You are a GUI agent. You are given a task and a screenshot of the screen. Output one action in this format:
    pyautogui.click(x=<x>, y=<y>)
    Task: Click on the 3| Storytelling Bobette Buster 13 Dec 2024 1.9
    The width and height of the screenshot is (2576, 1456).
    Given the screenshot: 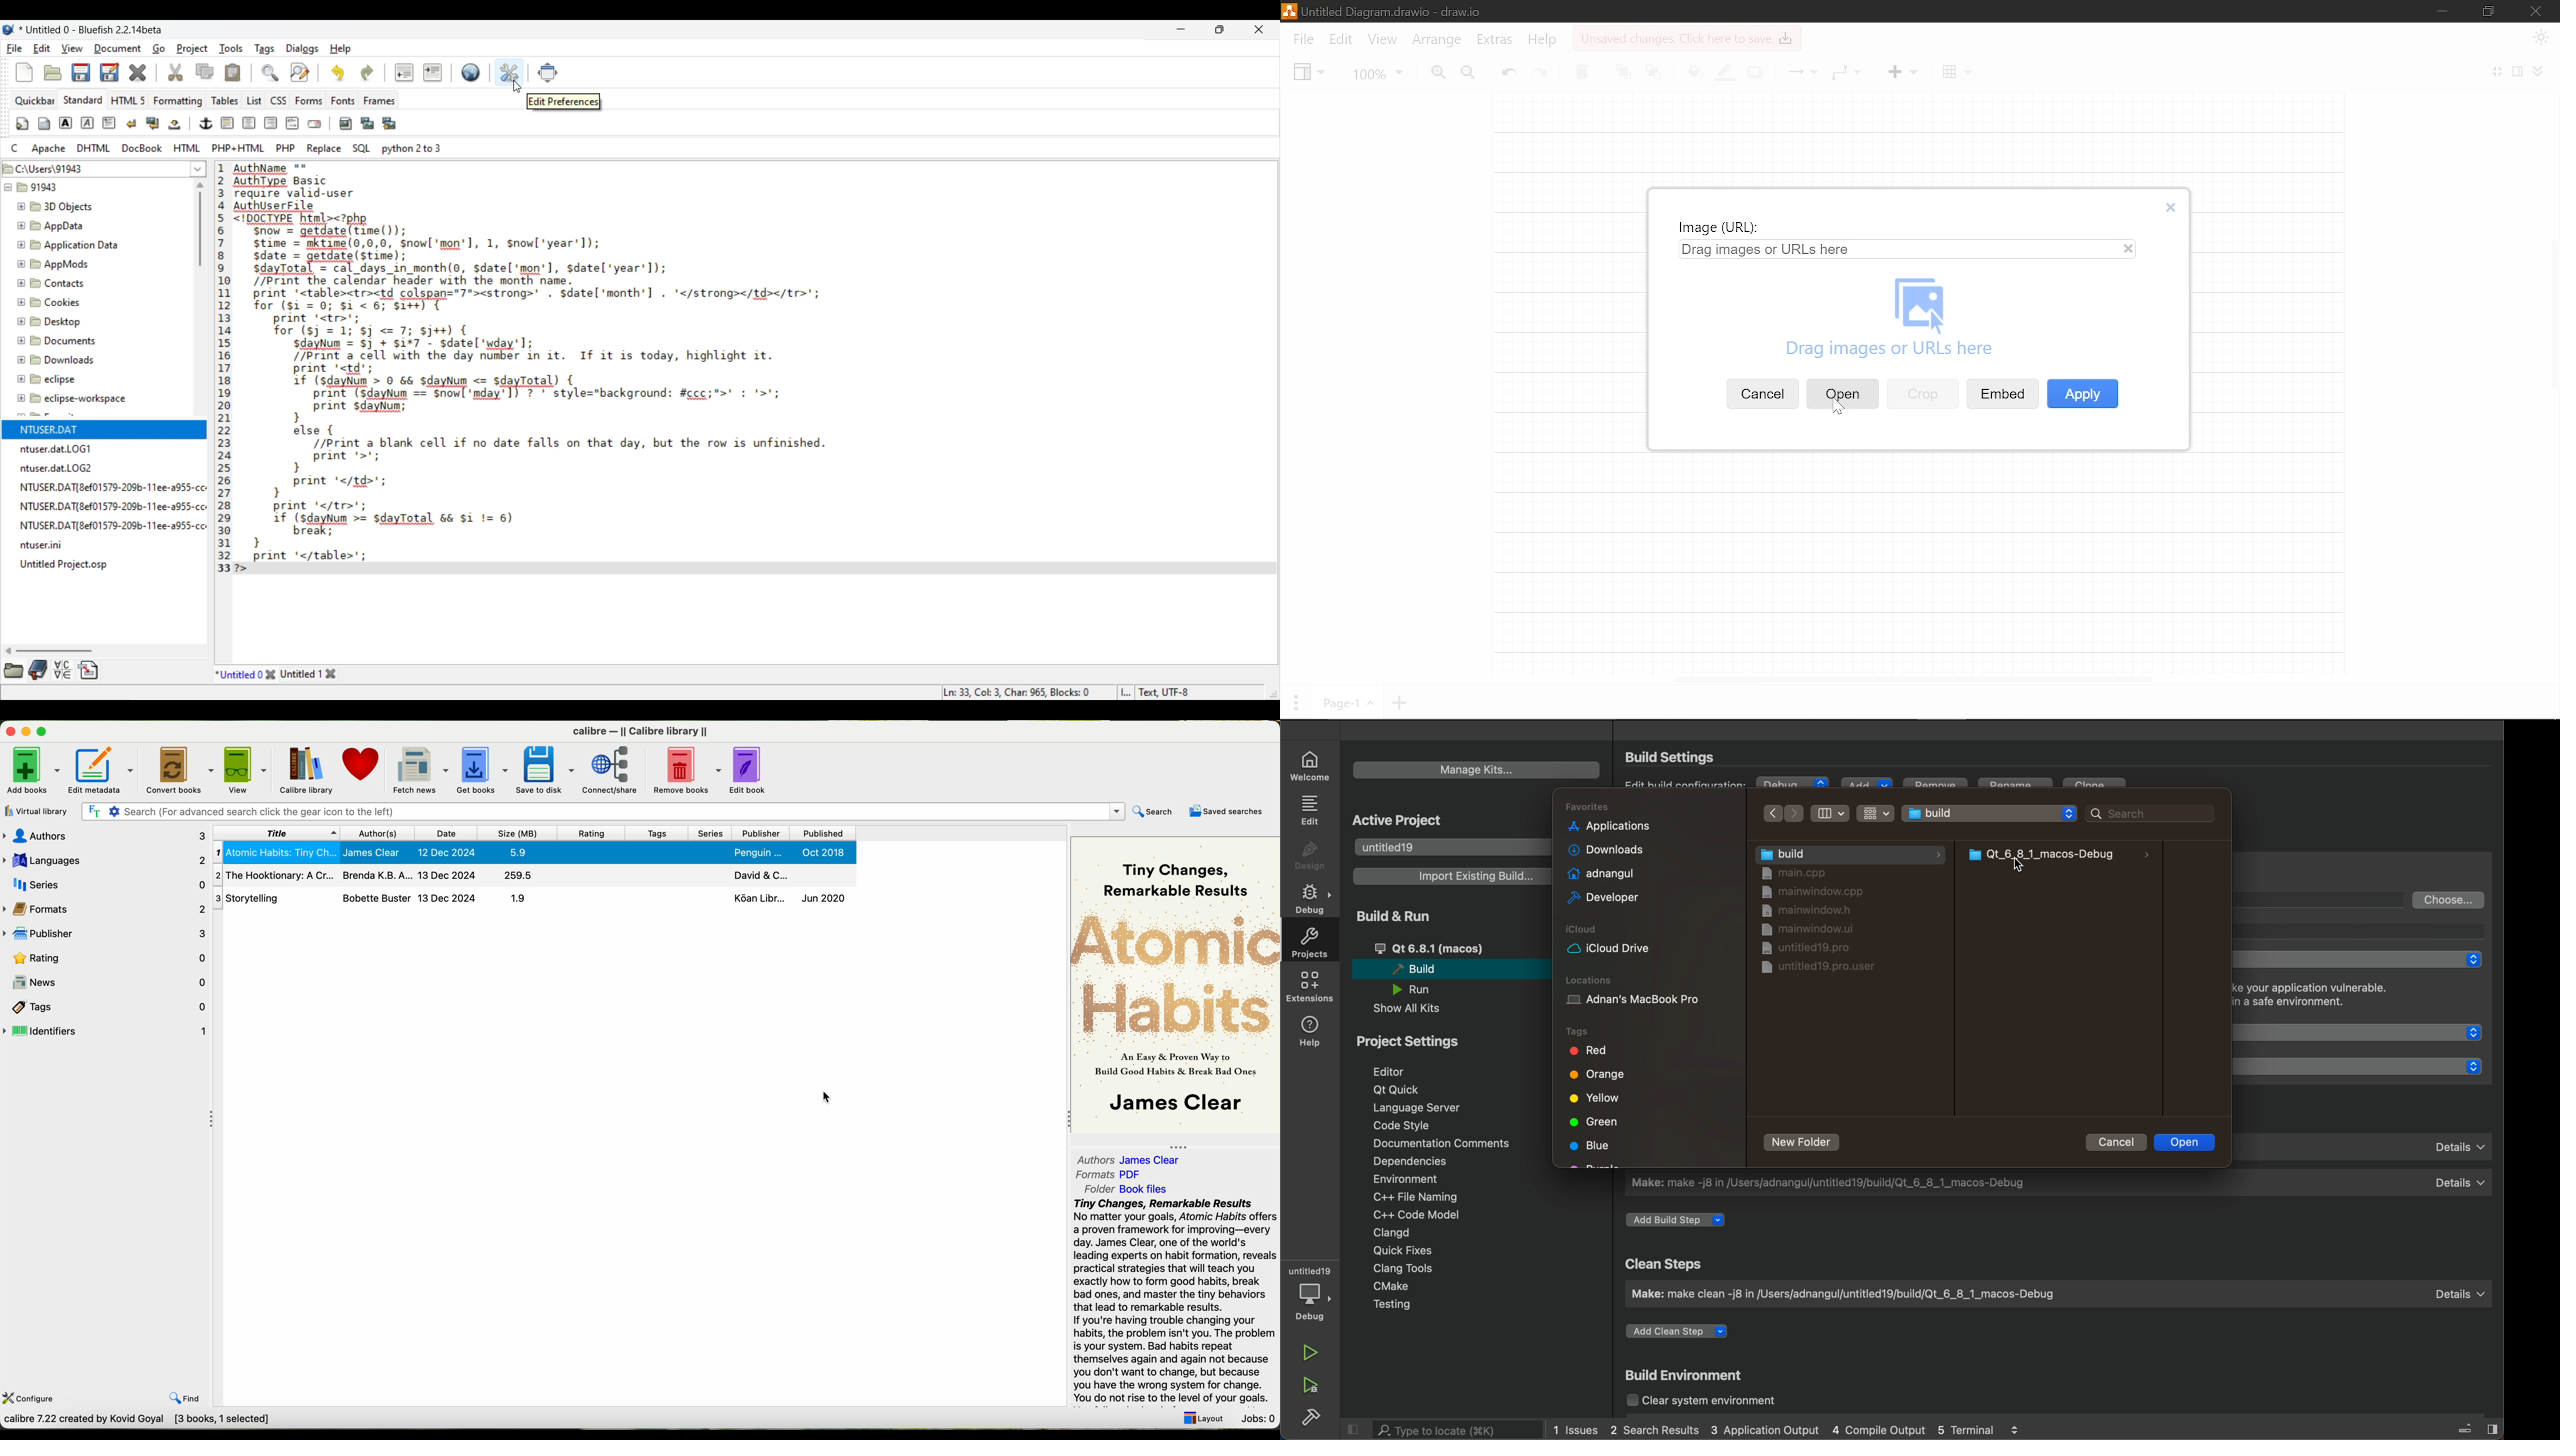 What is the action you would take?
    pyautogui.click(x=387, y=899)
    